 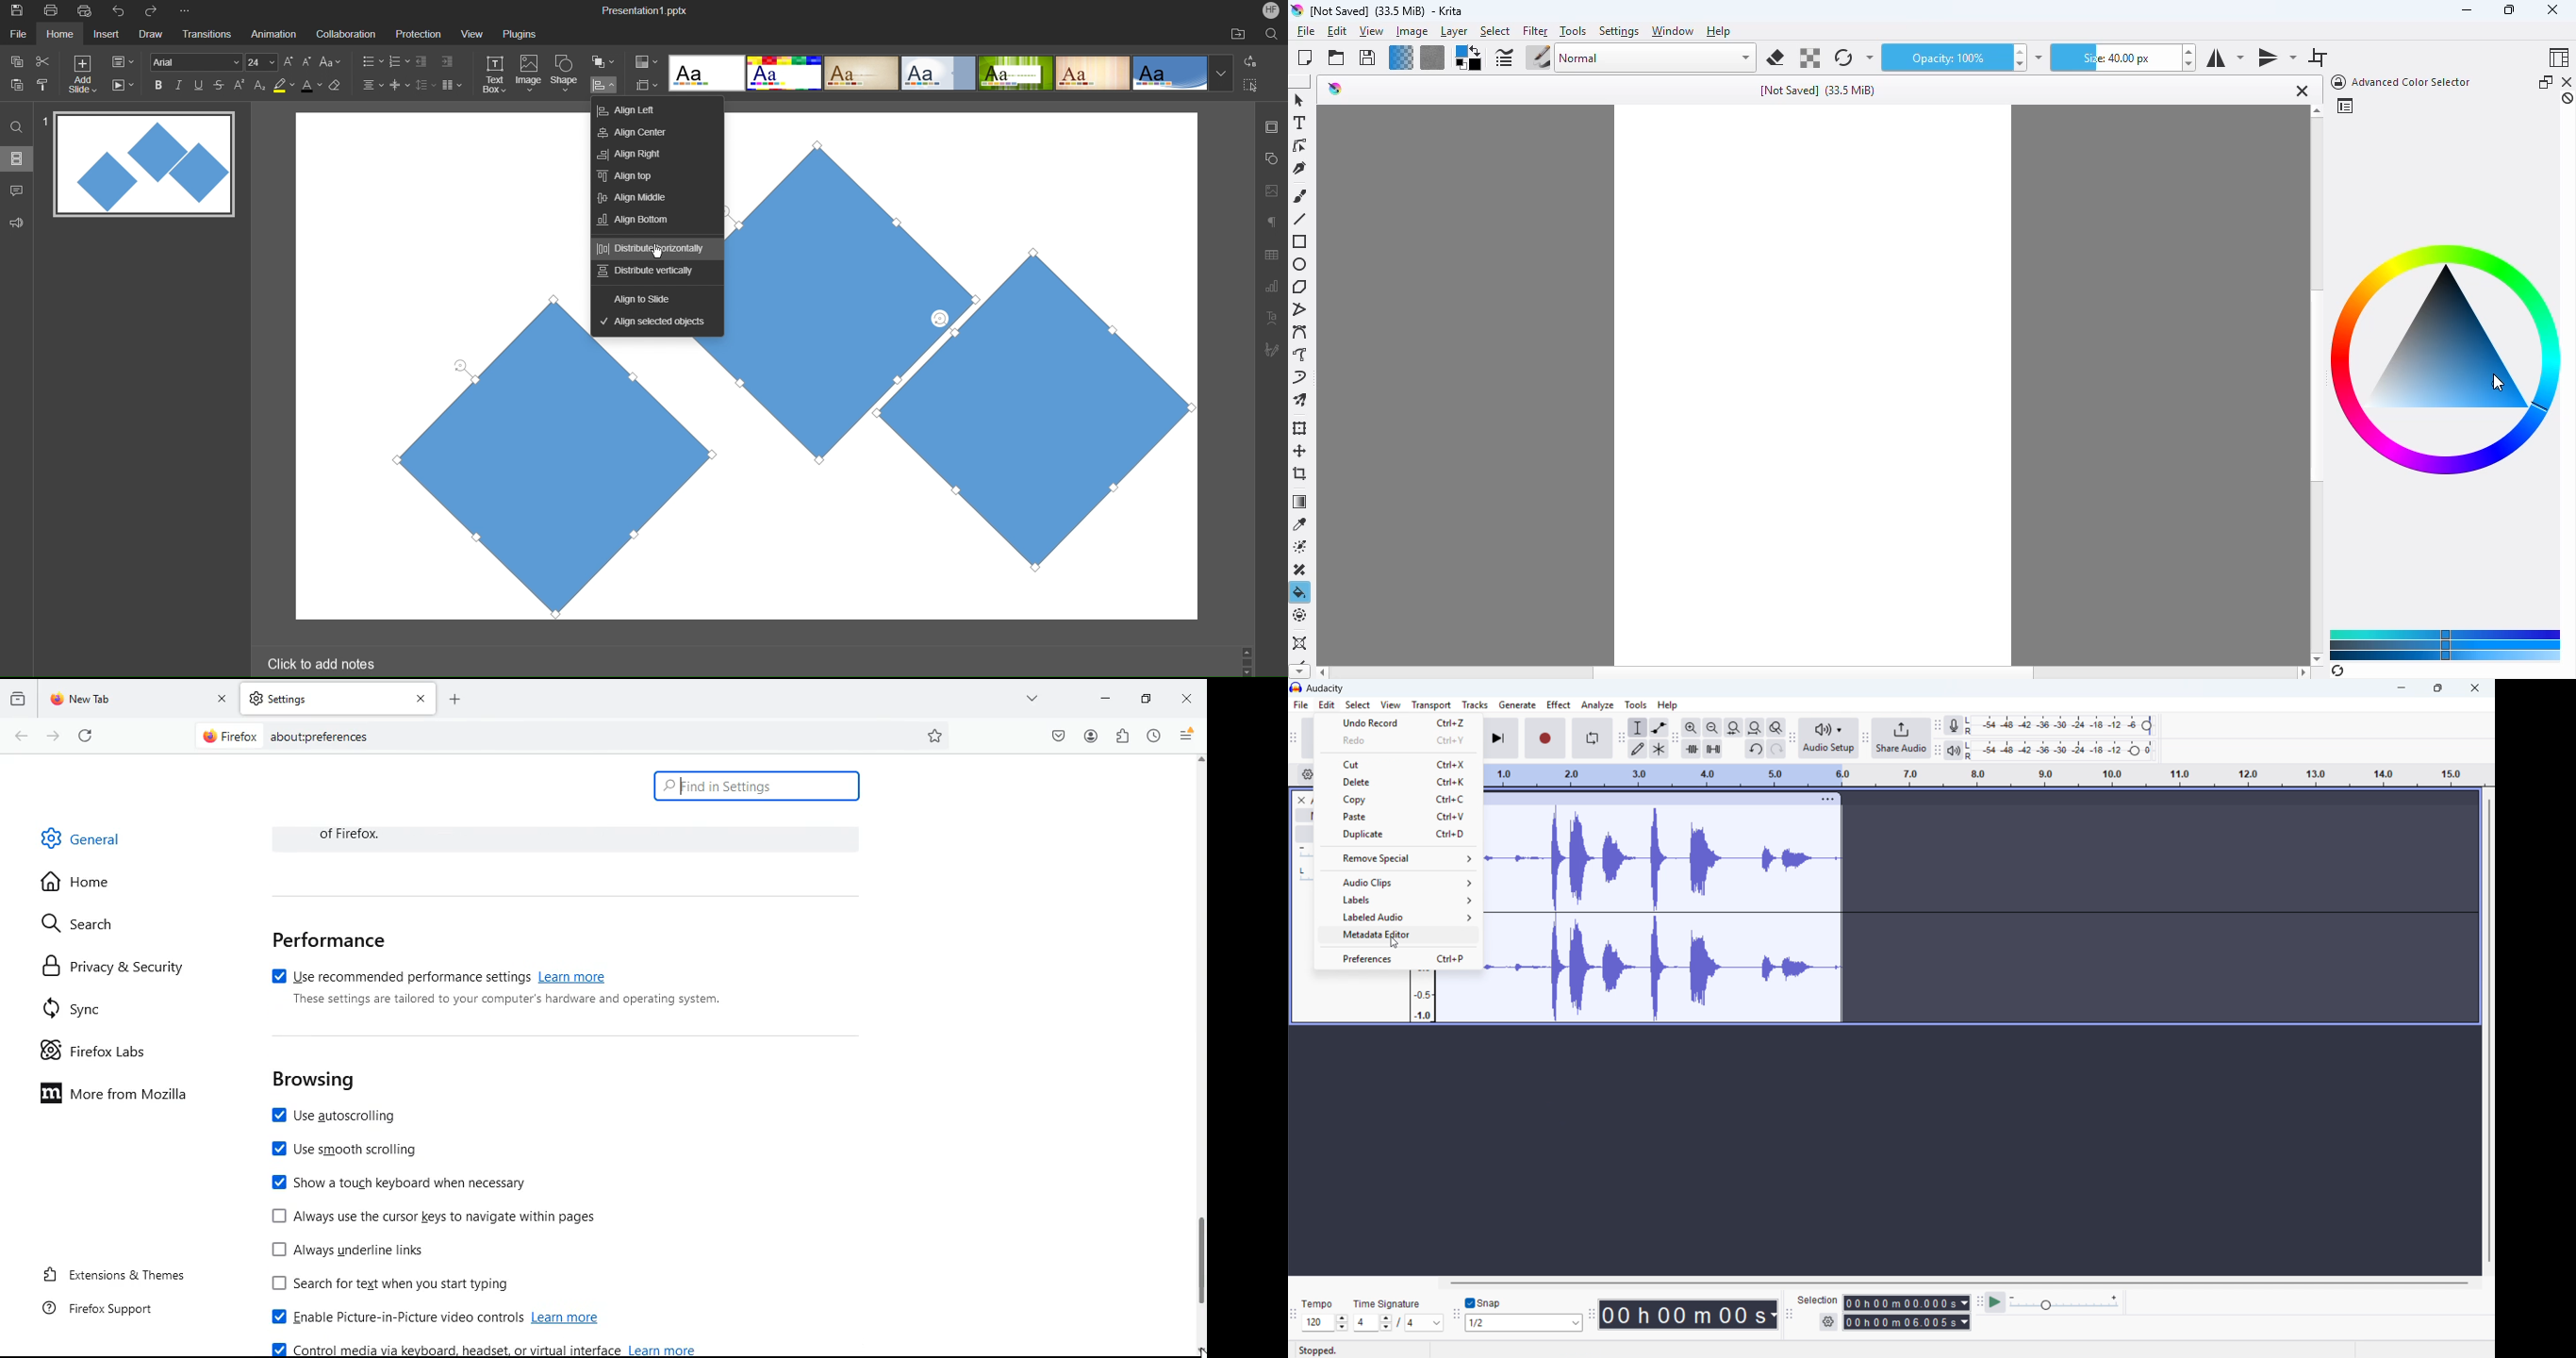 What do you see at coordinates (496, 74) in the screenshot?
I see `Text Box` at bounding box center [496, 74].